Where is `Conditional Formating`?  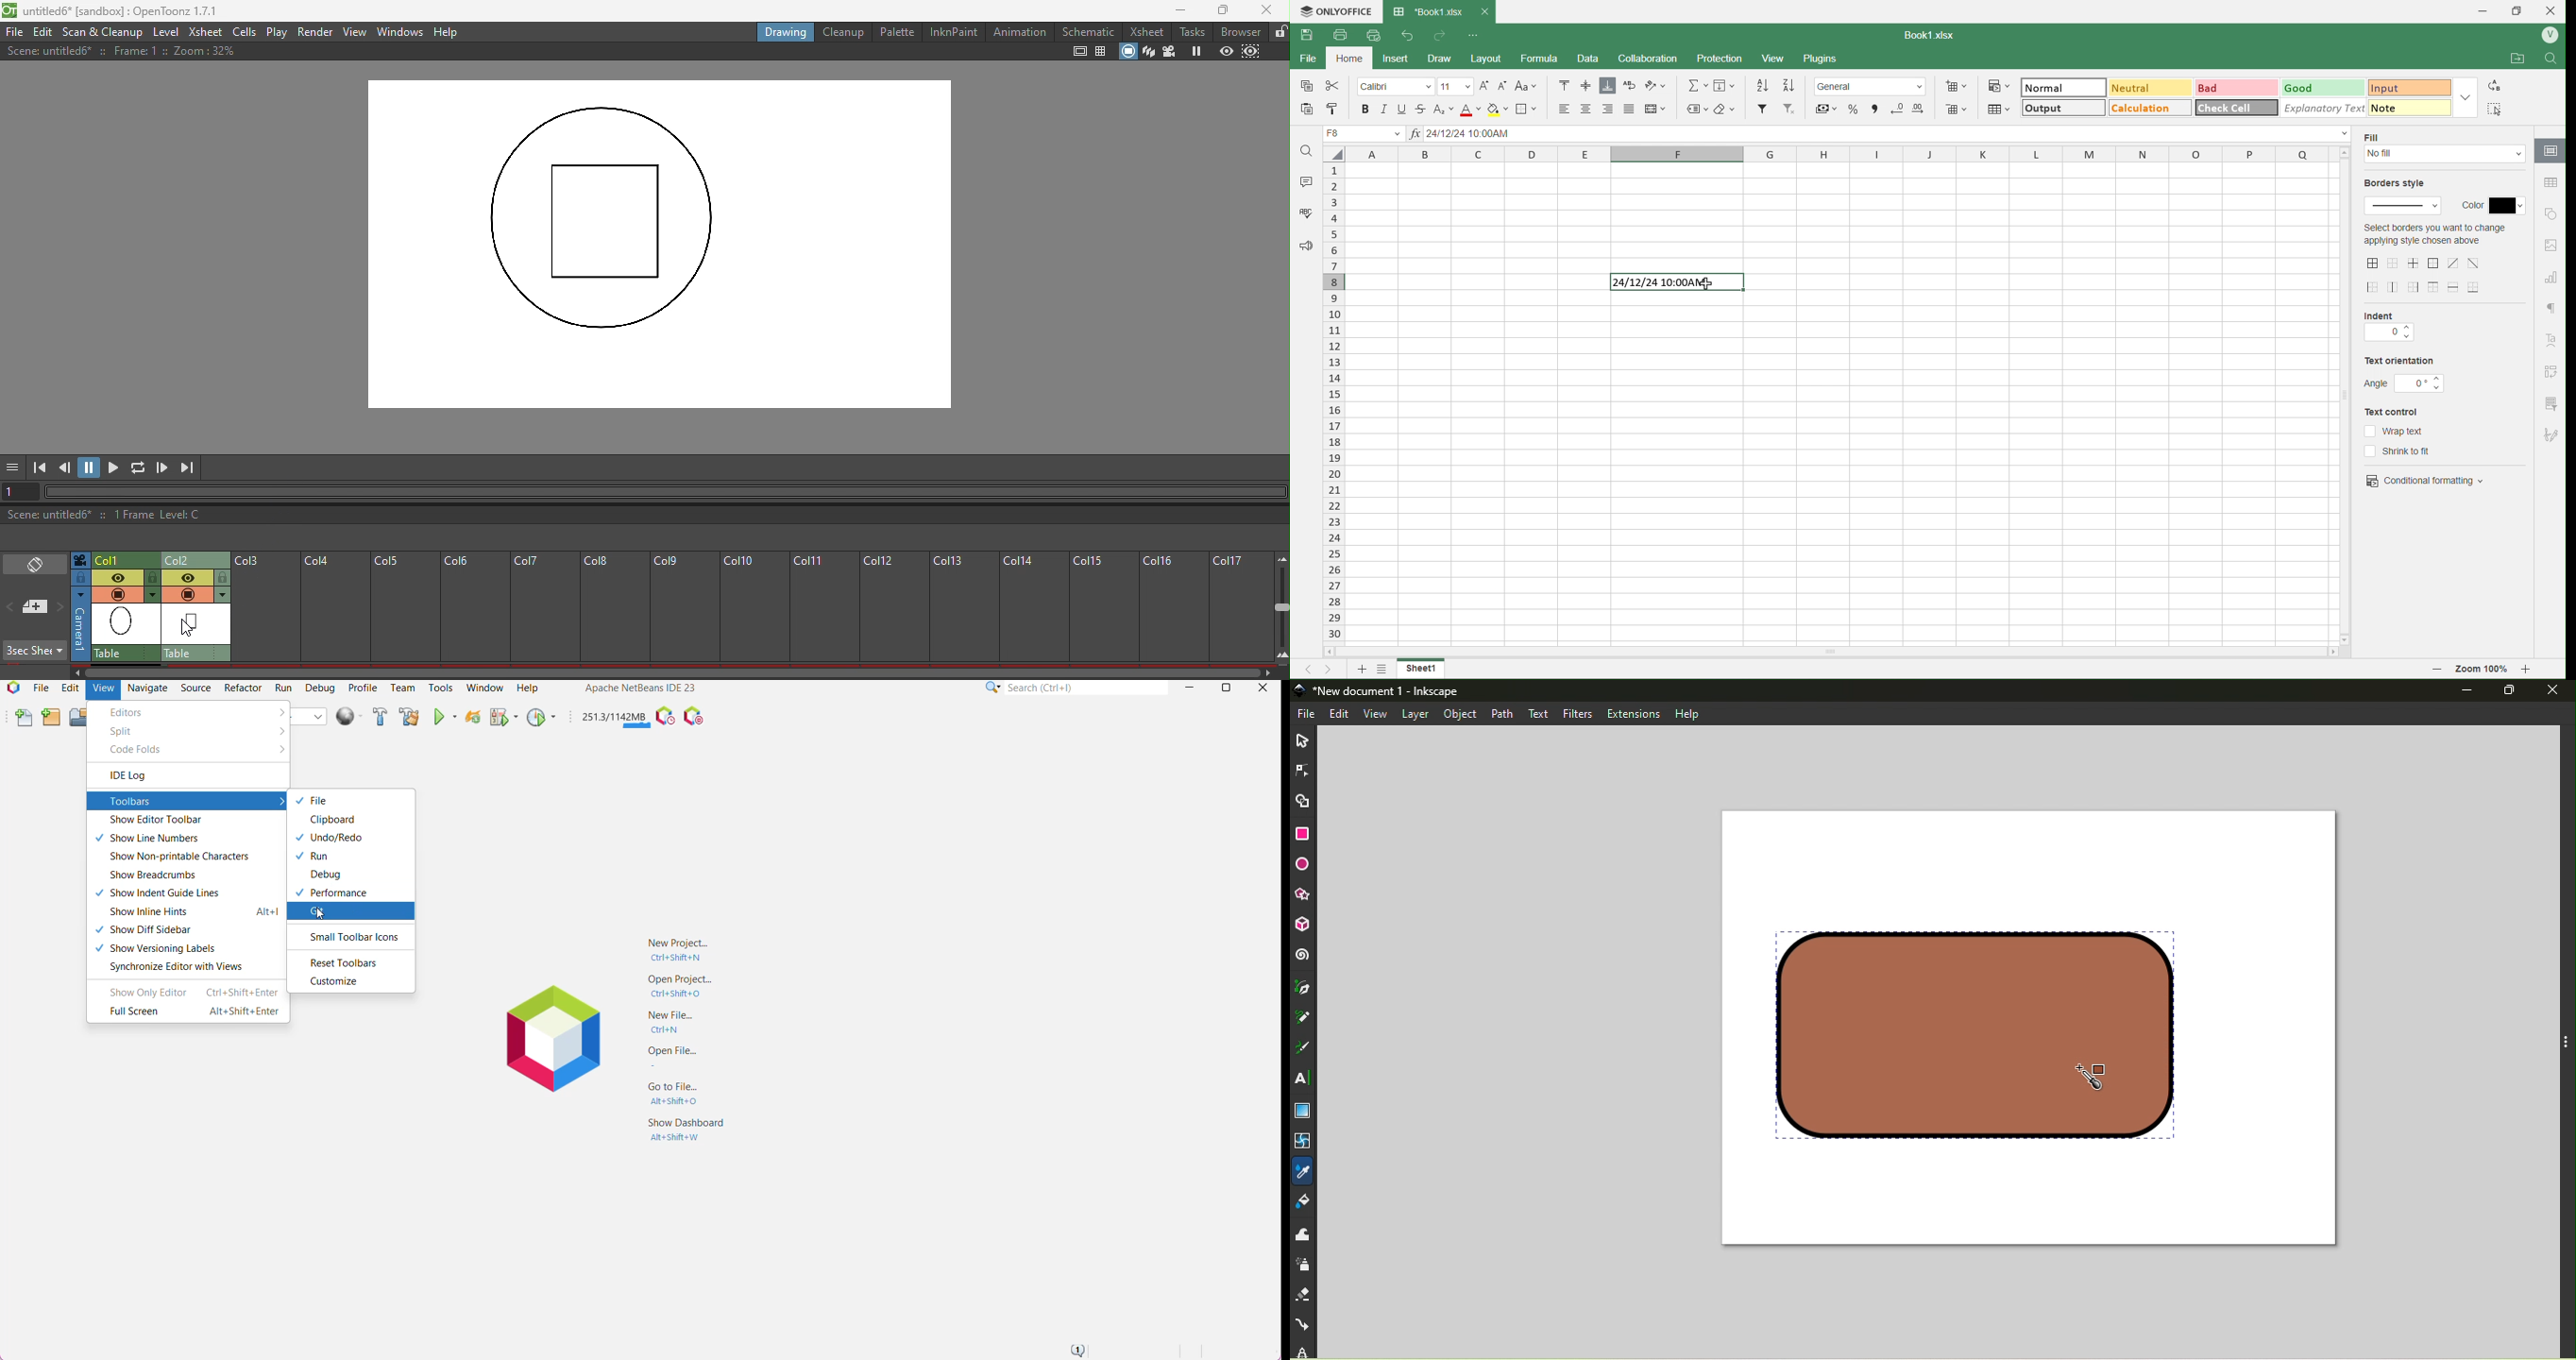 Conditional Formating is located at coordinates (1998, 85).